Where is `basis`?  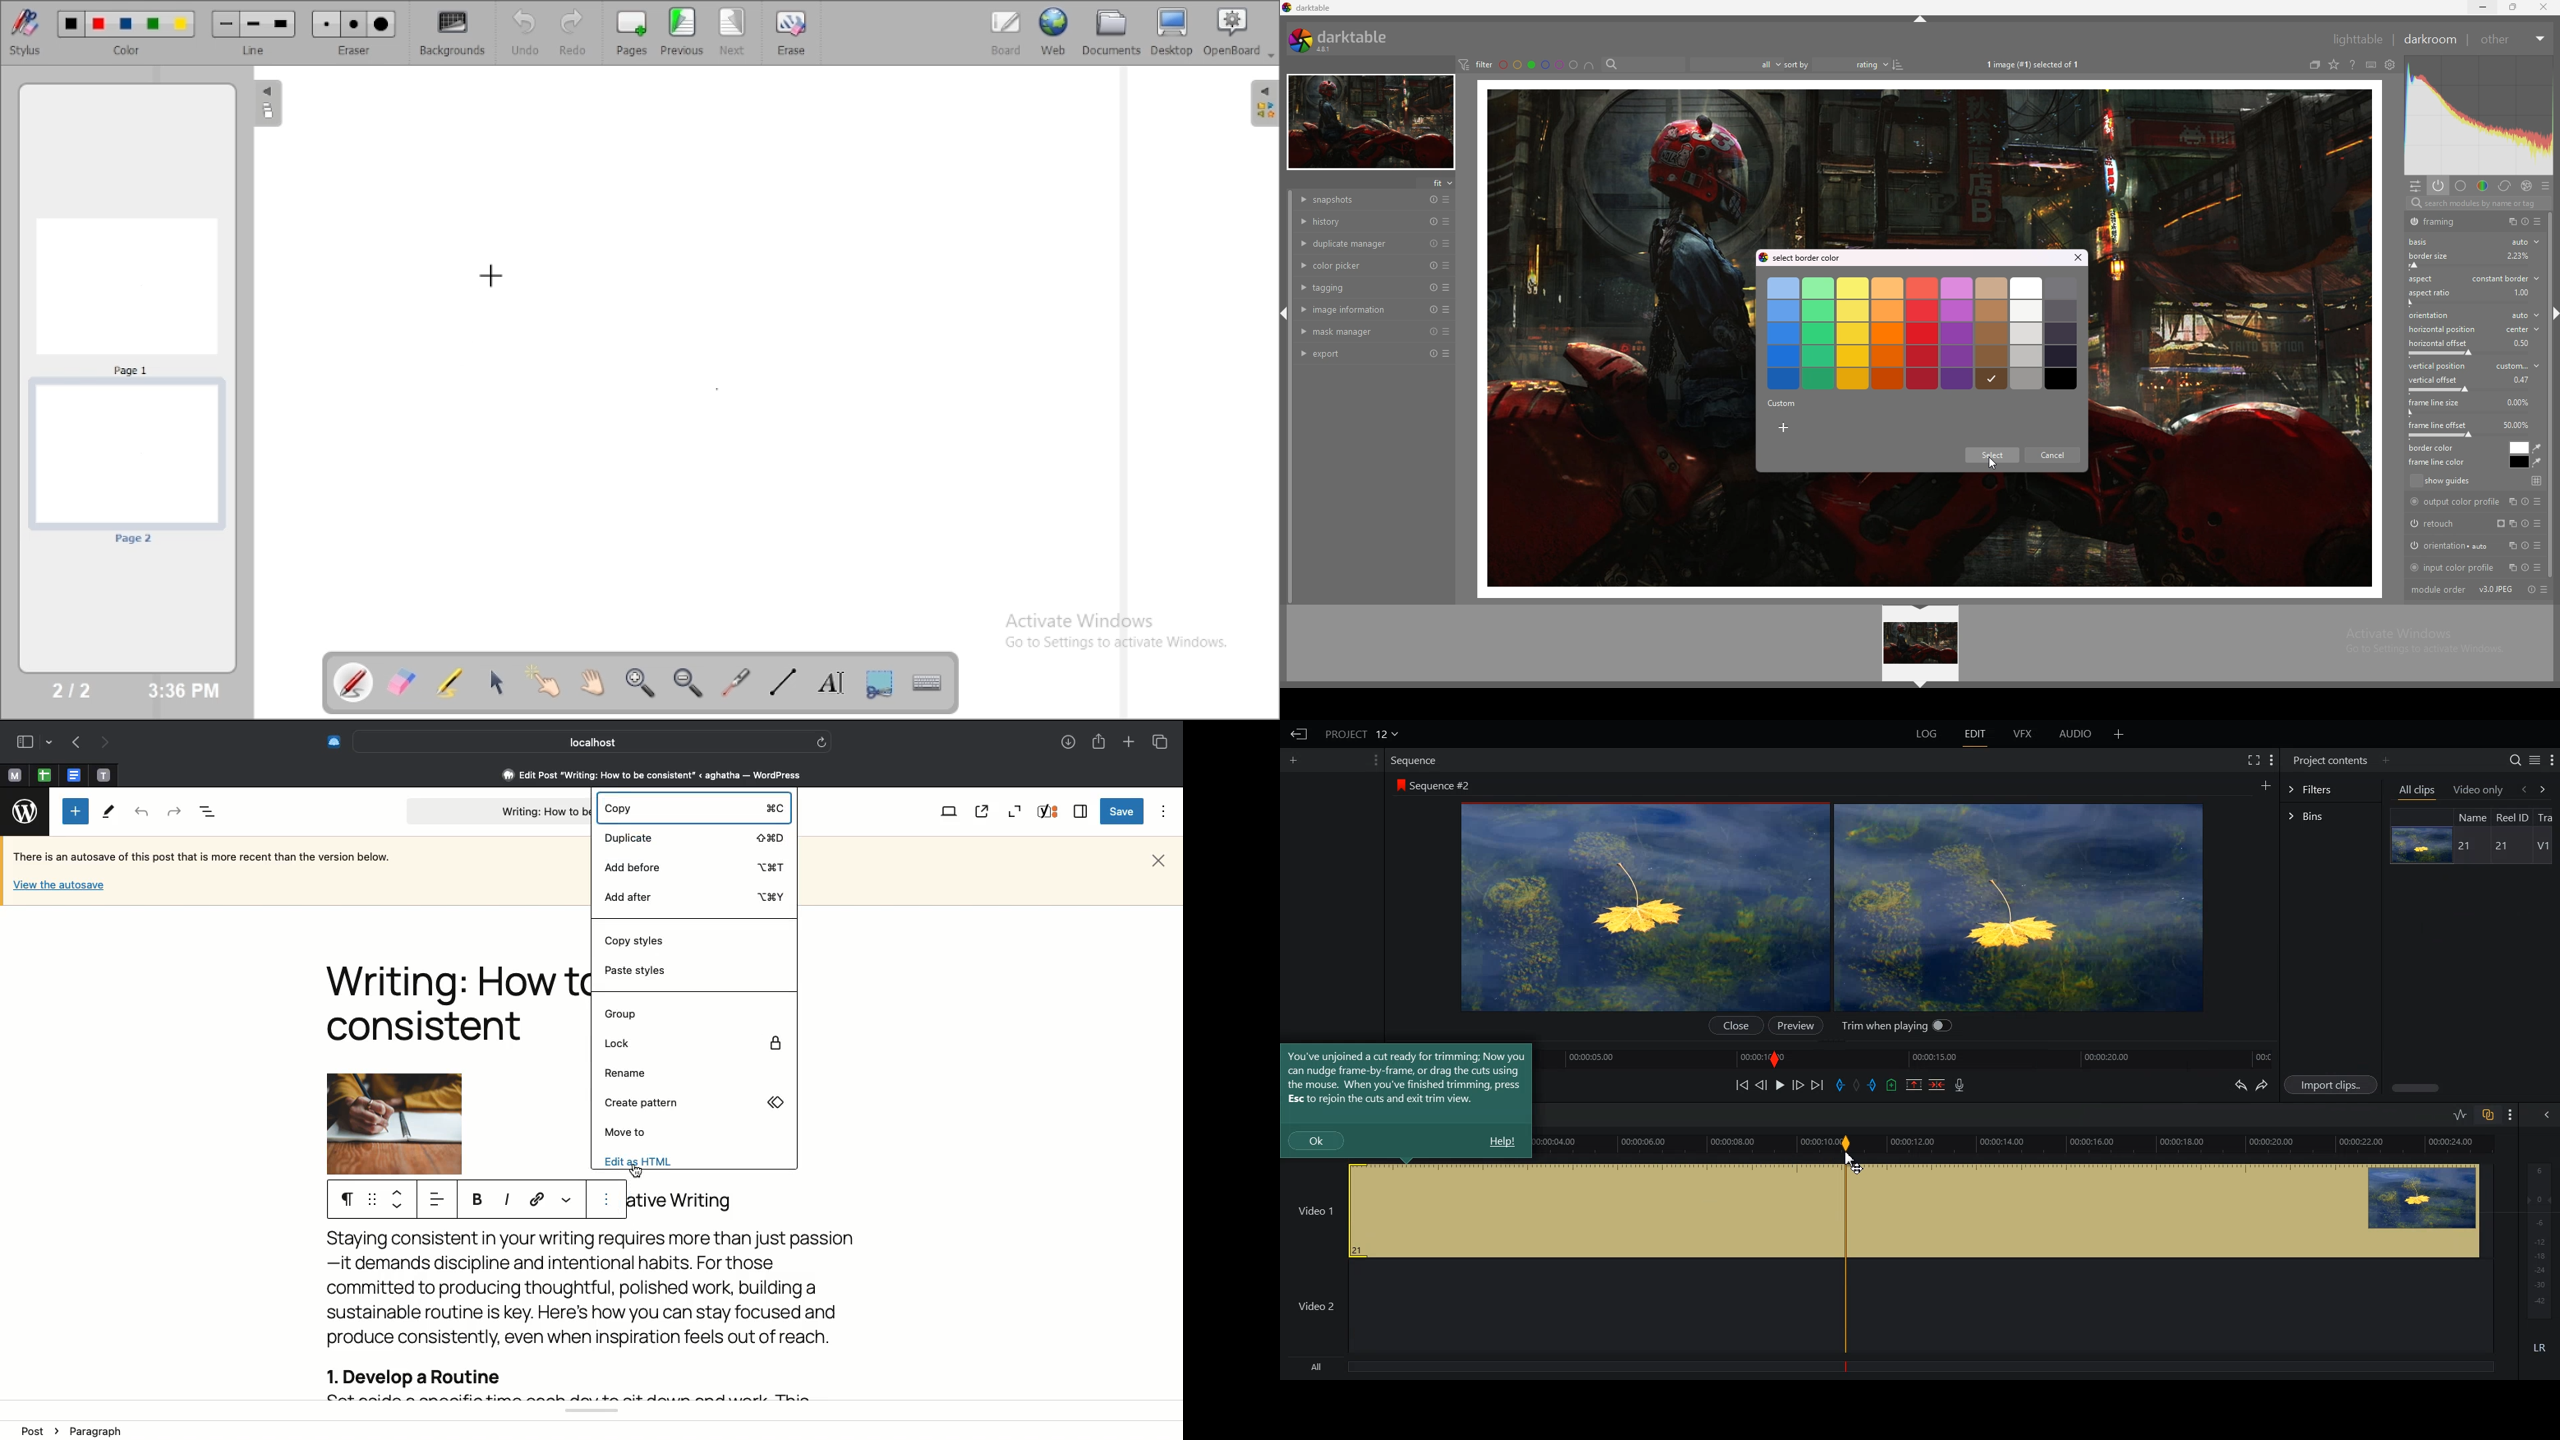 basis is located at coordinates (2423, 242).